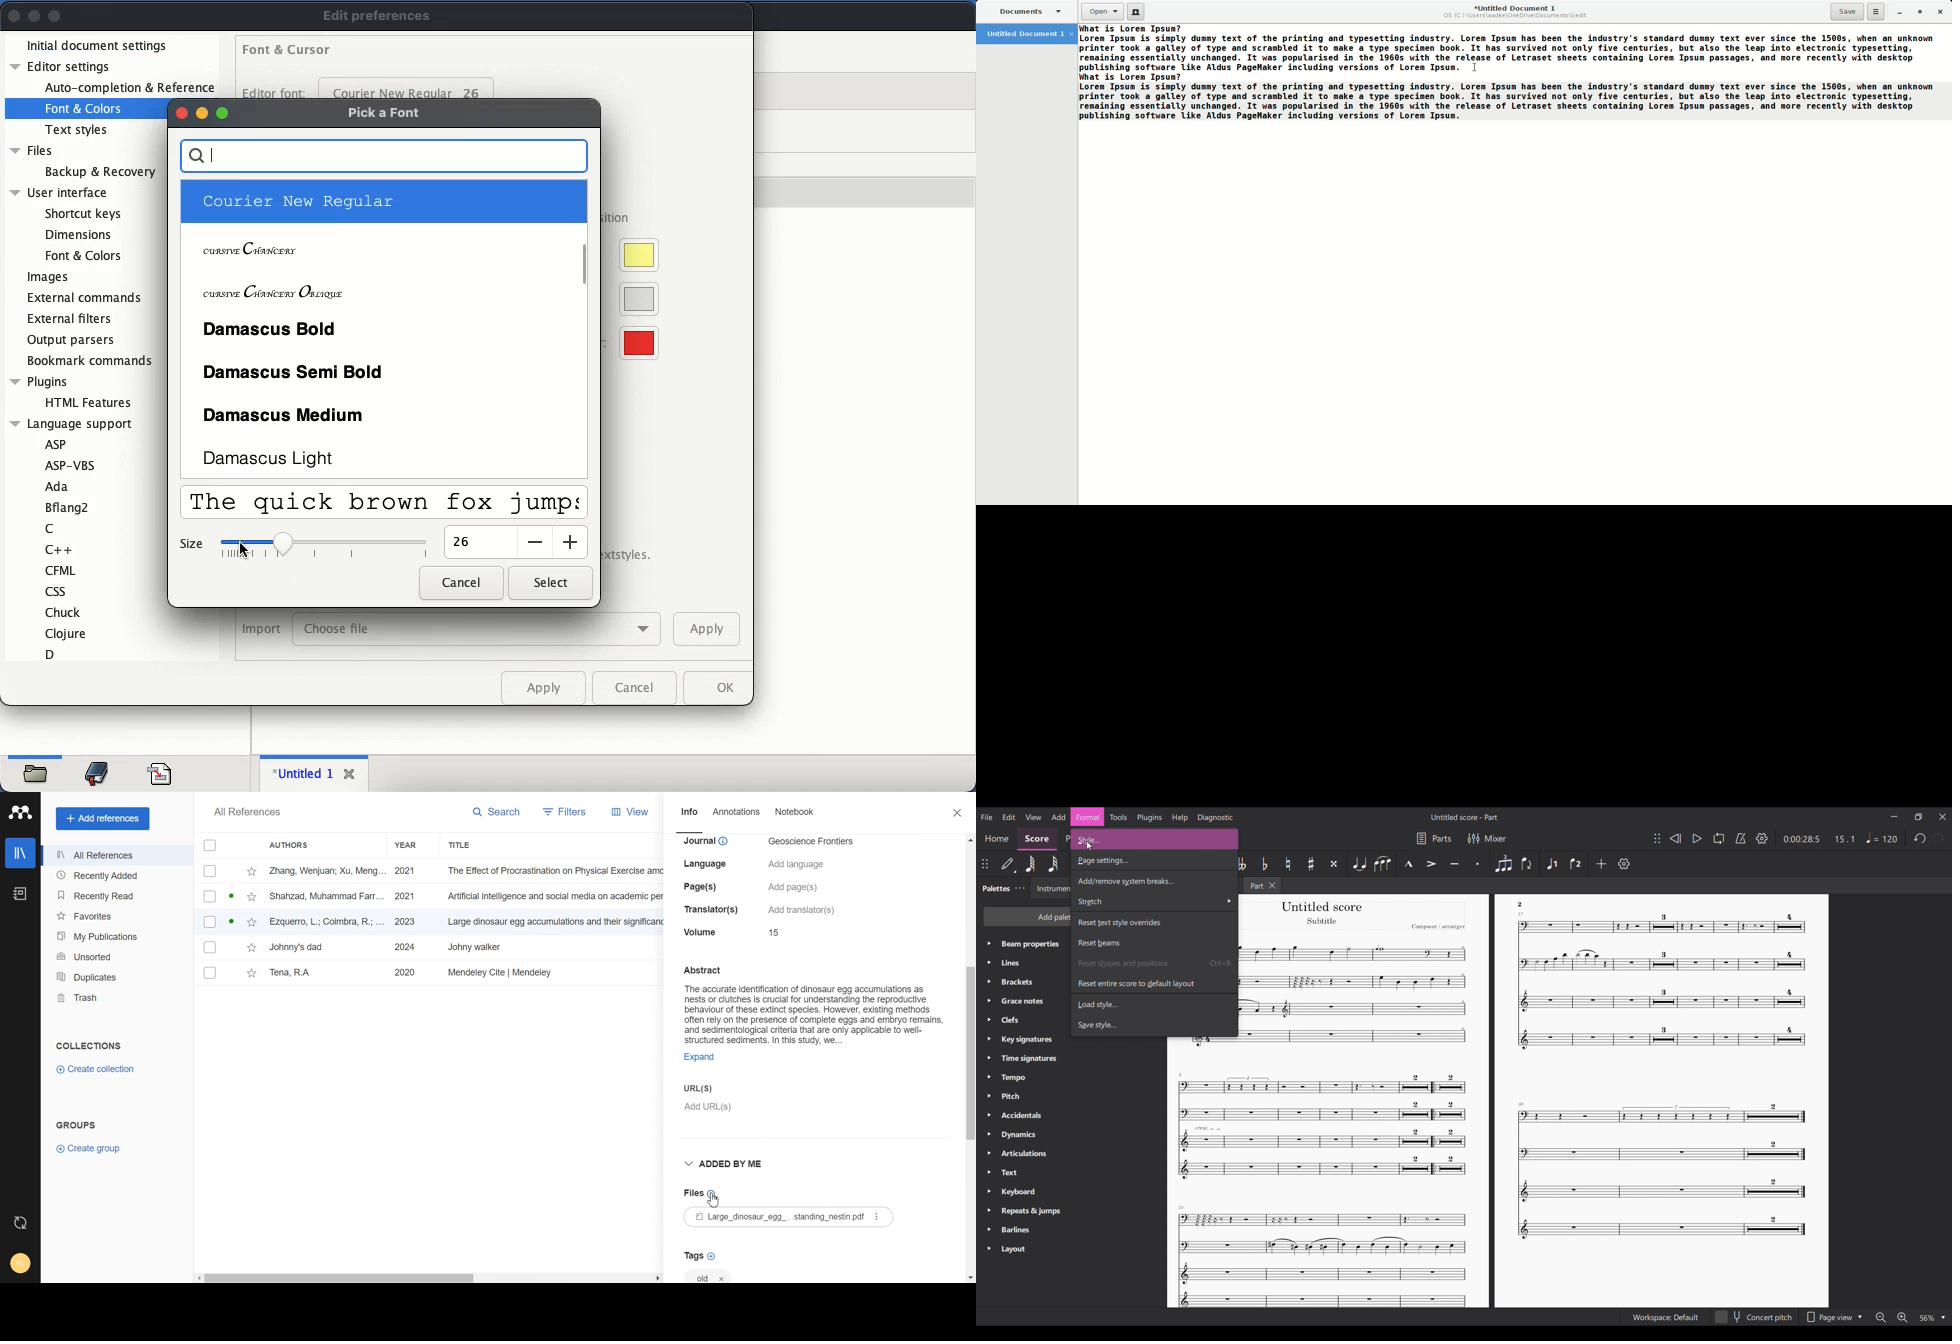 This screenshot has height=1344, width=1960. Describe the element at coordinates (571, 541) in the screenshot. I see `increase` at that location.